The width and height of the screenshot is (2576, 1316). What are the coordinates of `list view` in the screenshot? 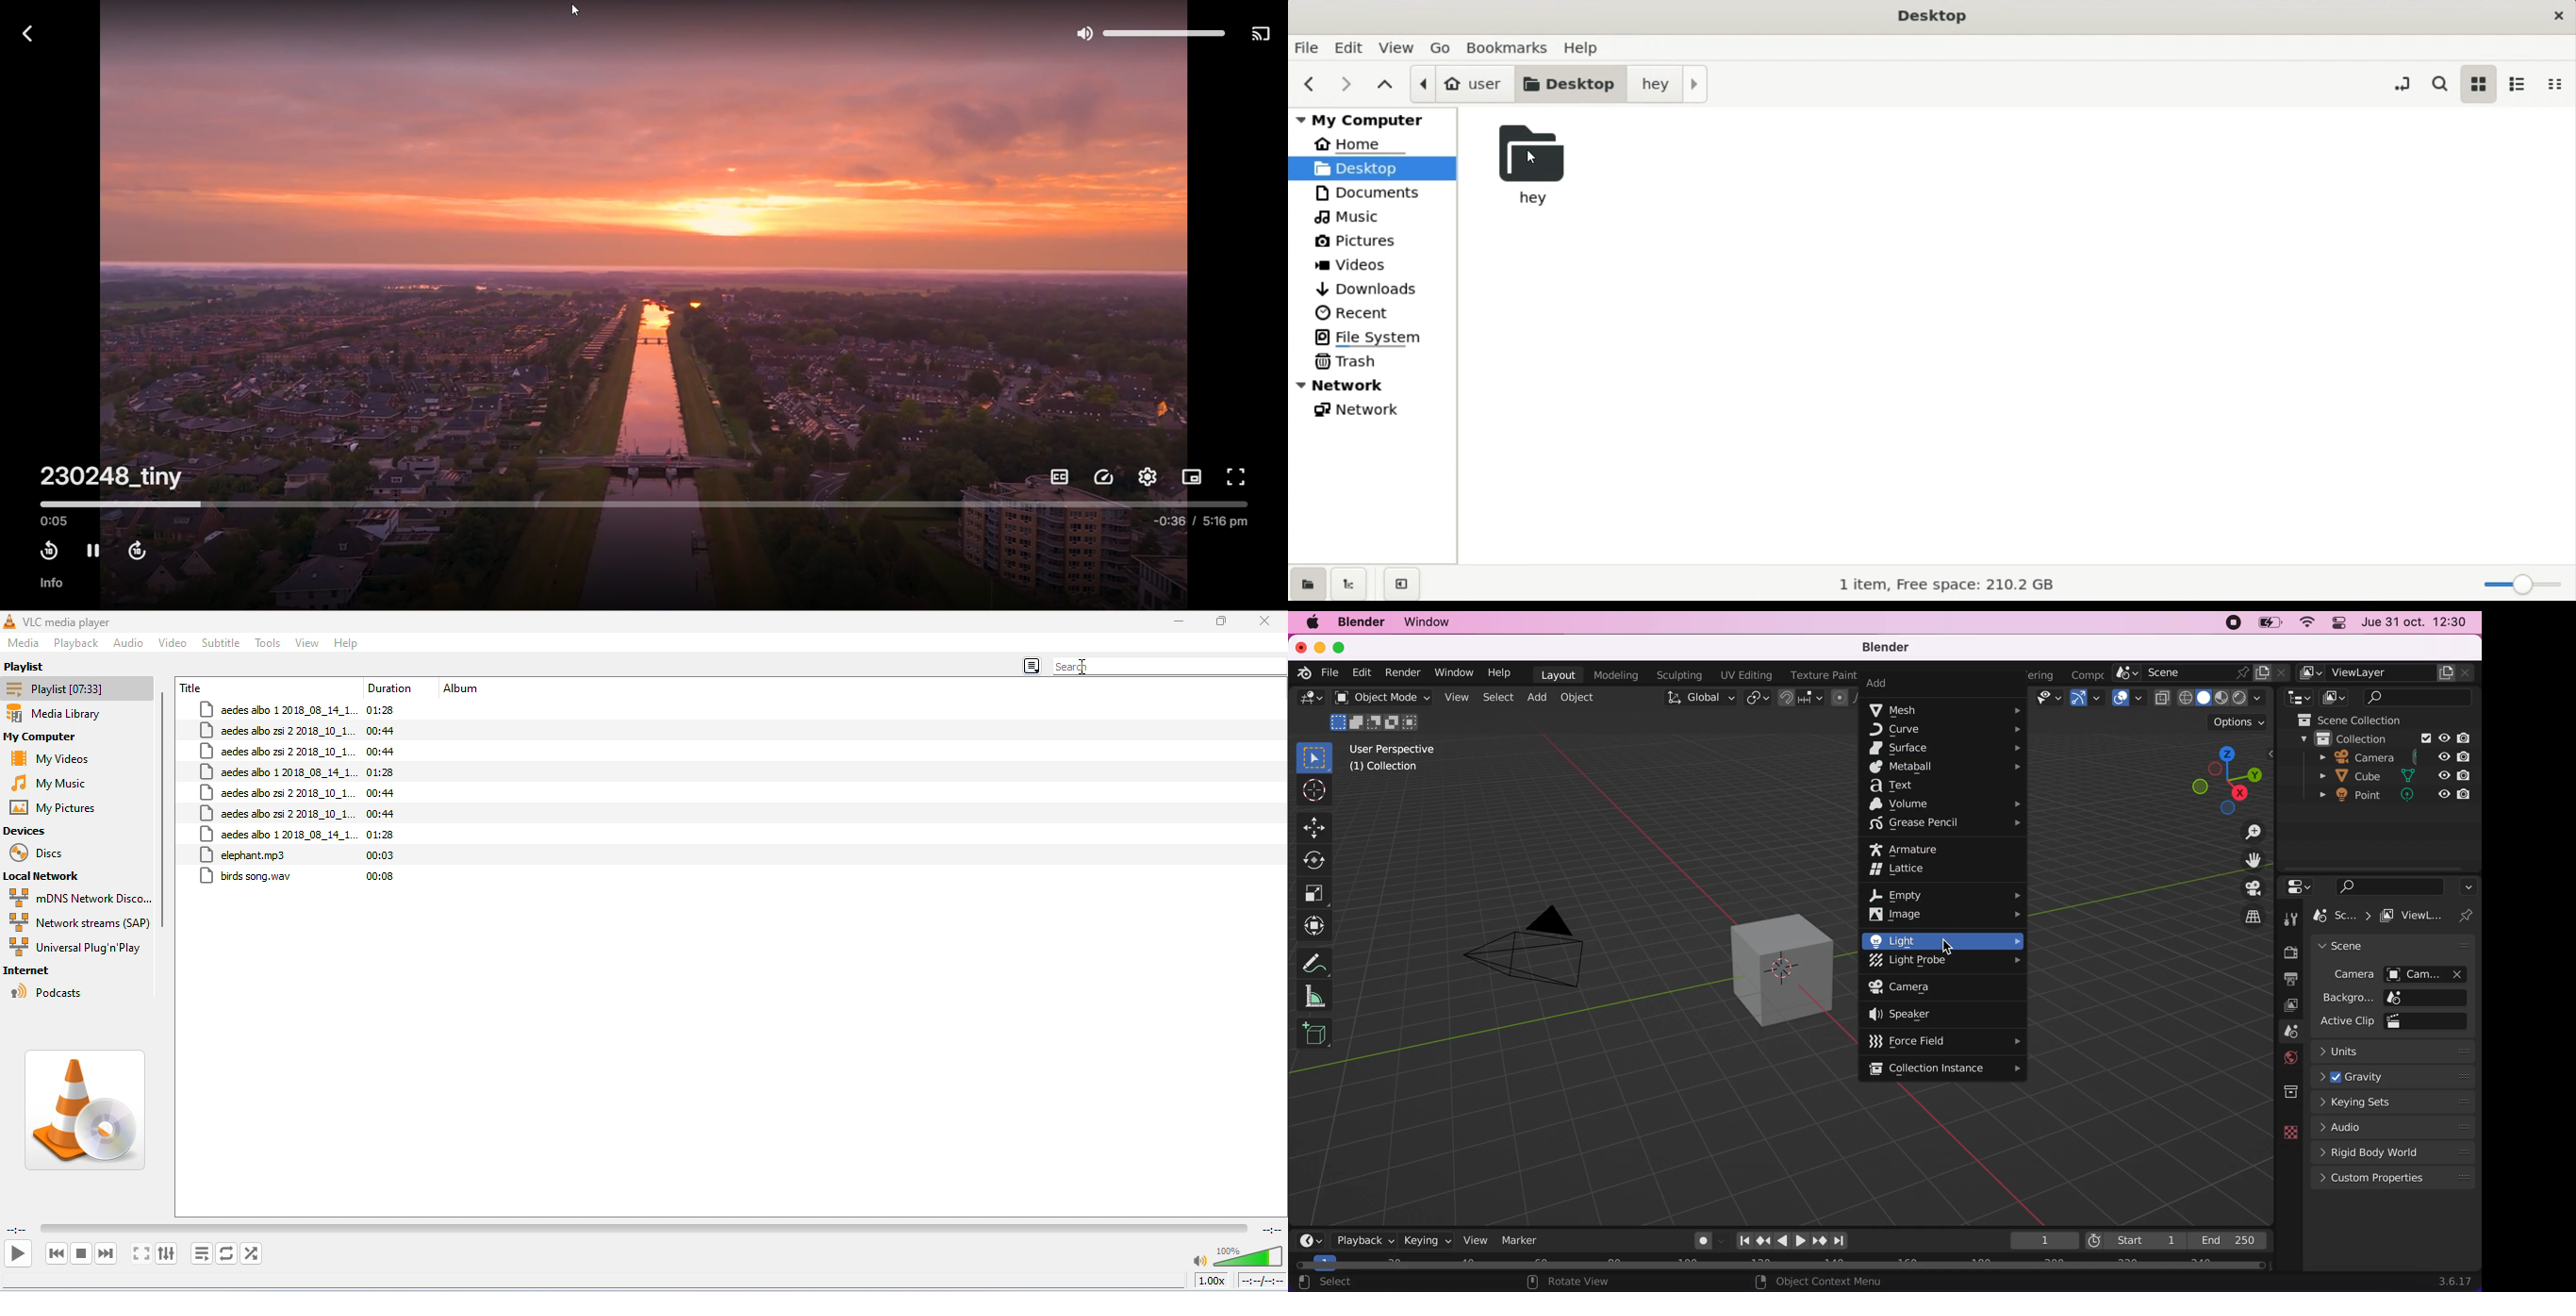 It's located at (2517, 83).